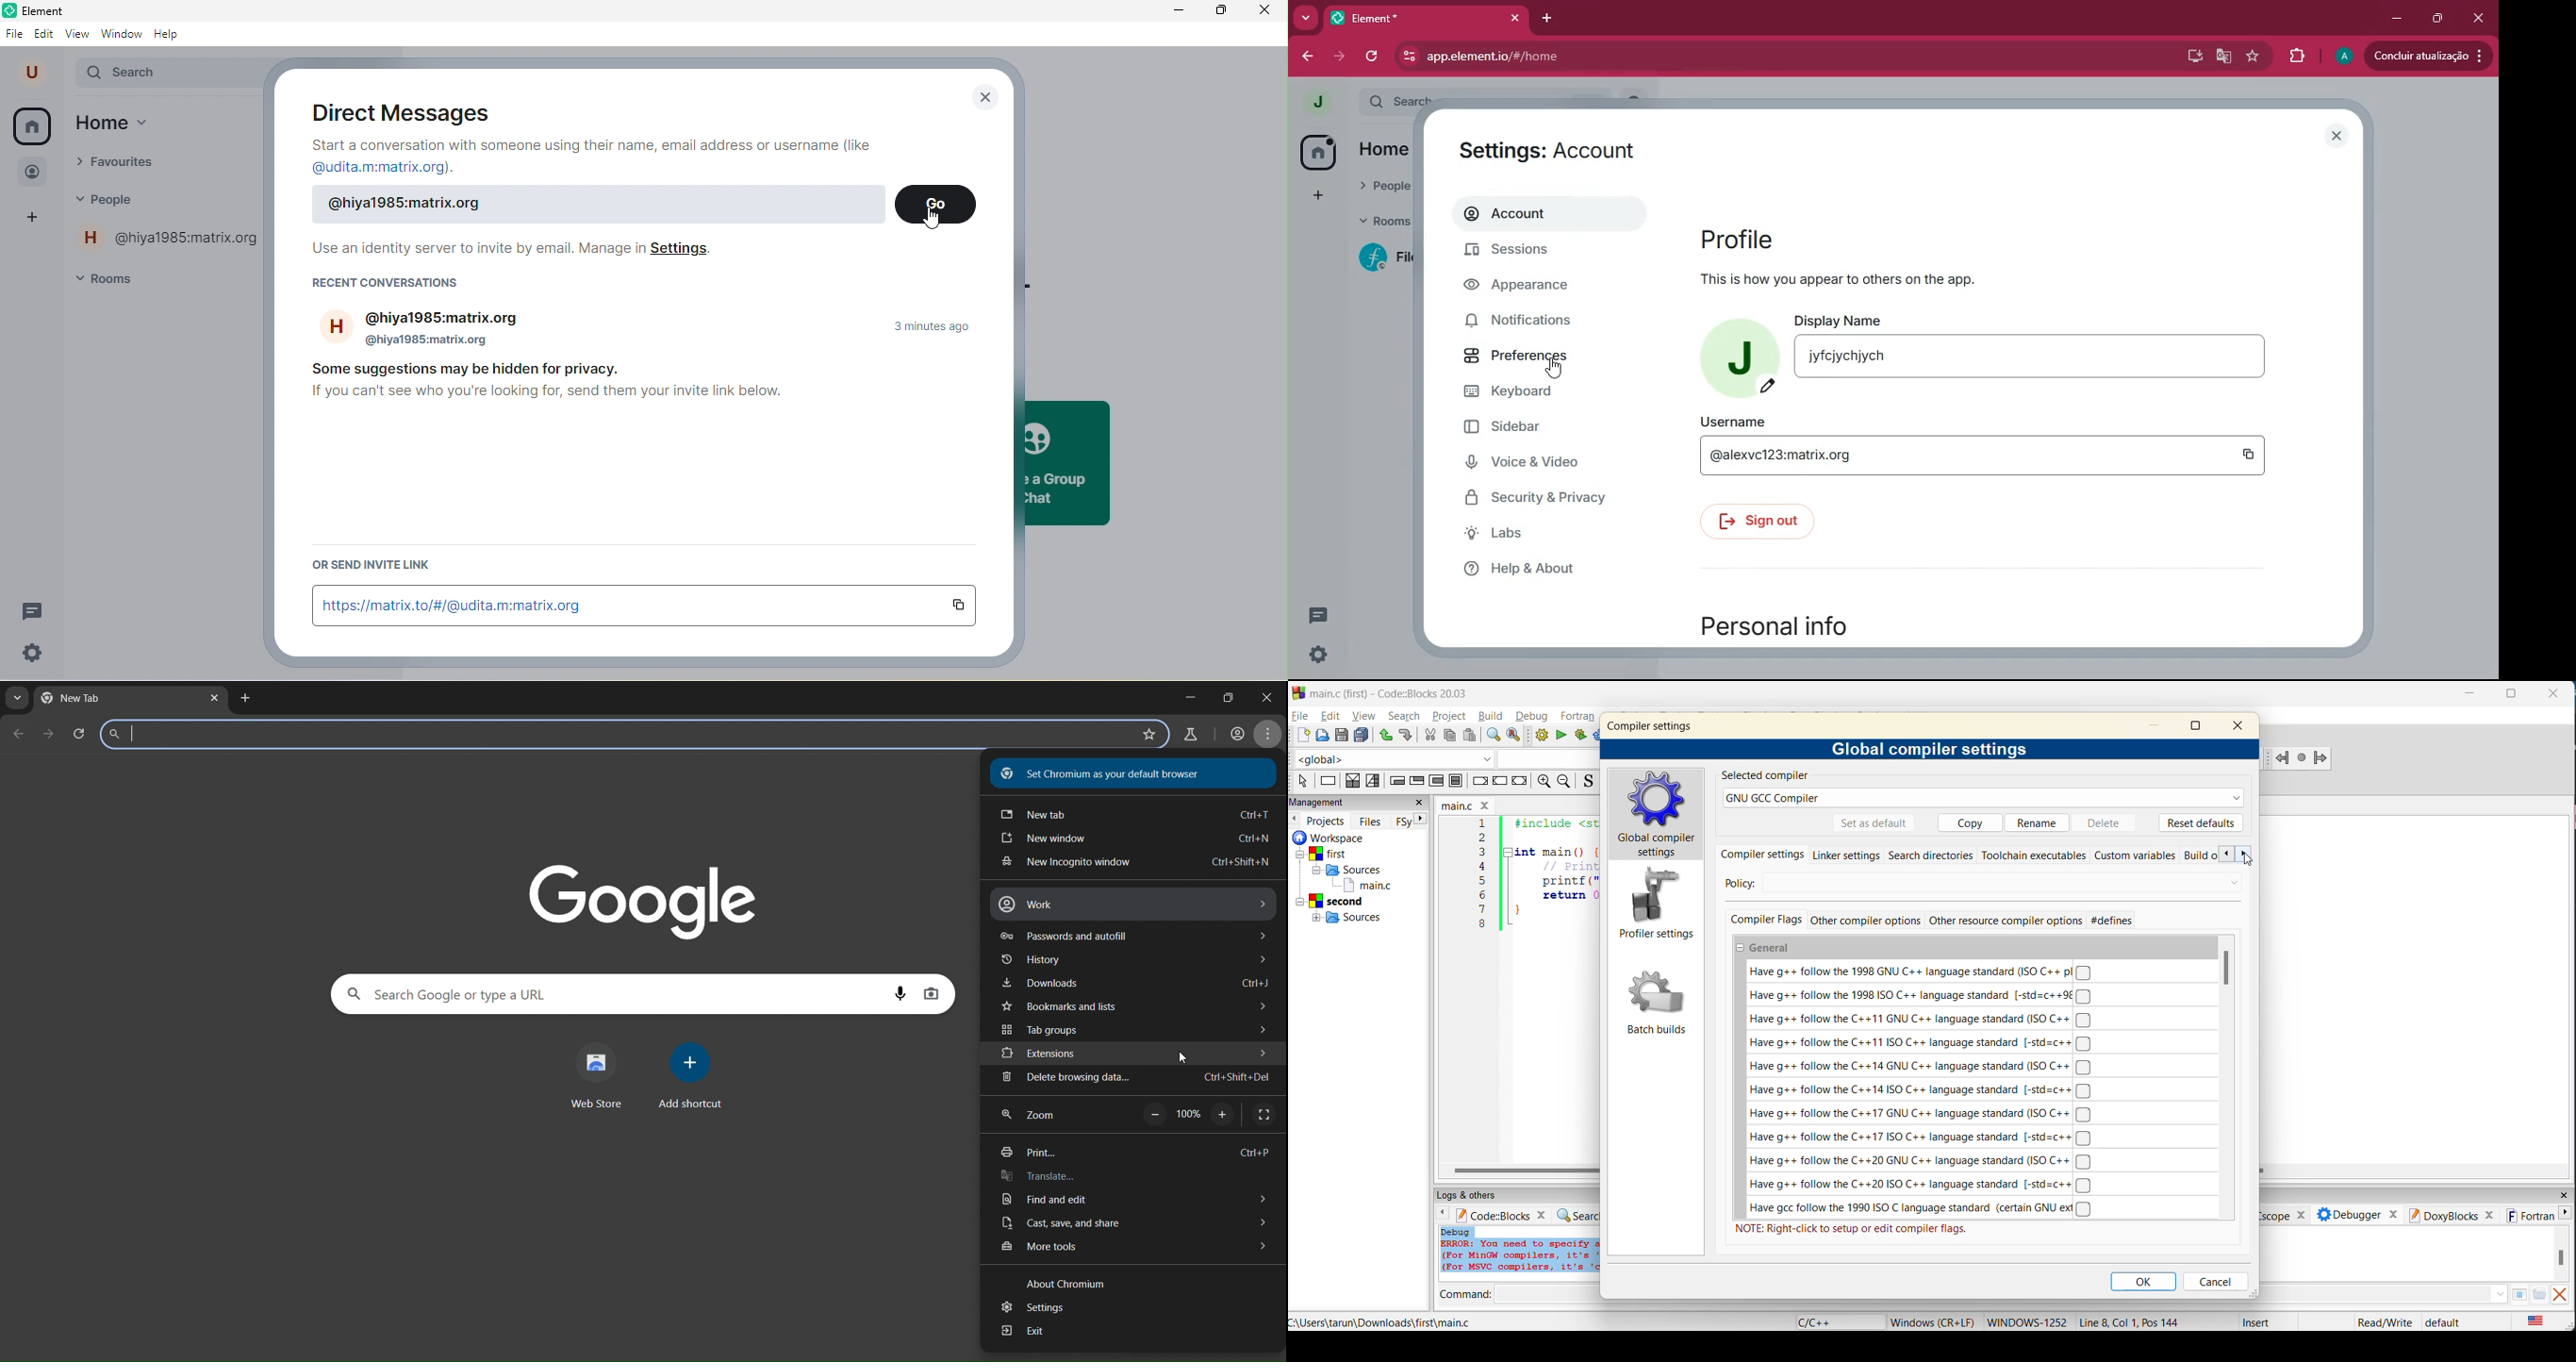  What do you see at coordinates (1313, 153) in the screenshot?
I see `home` at bounding box center [1313, 153].